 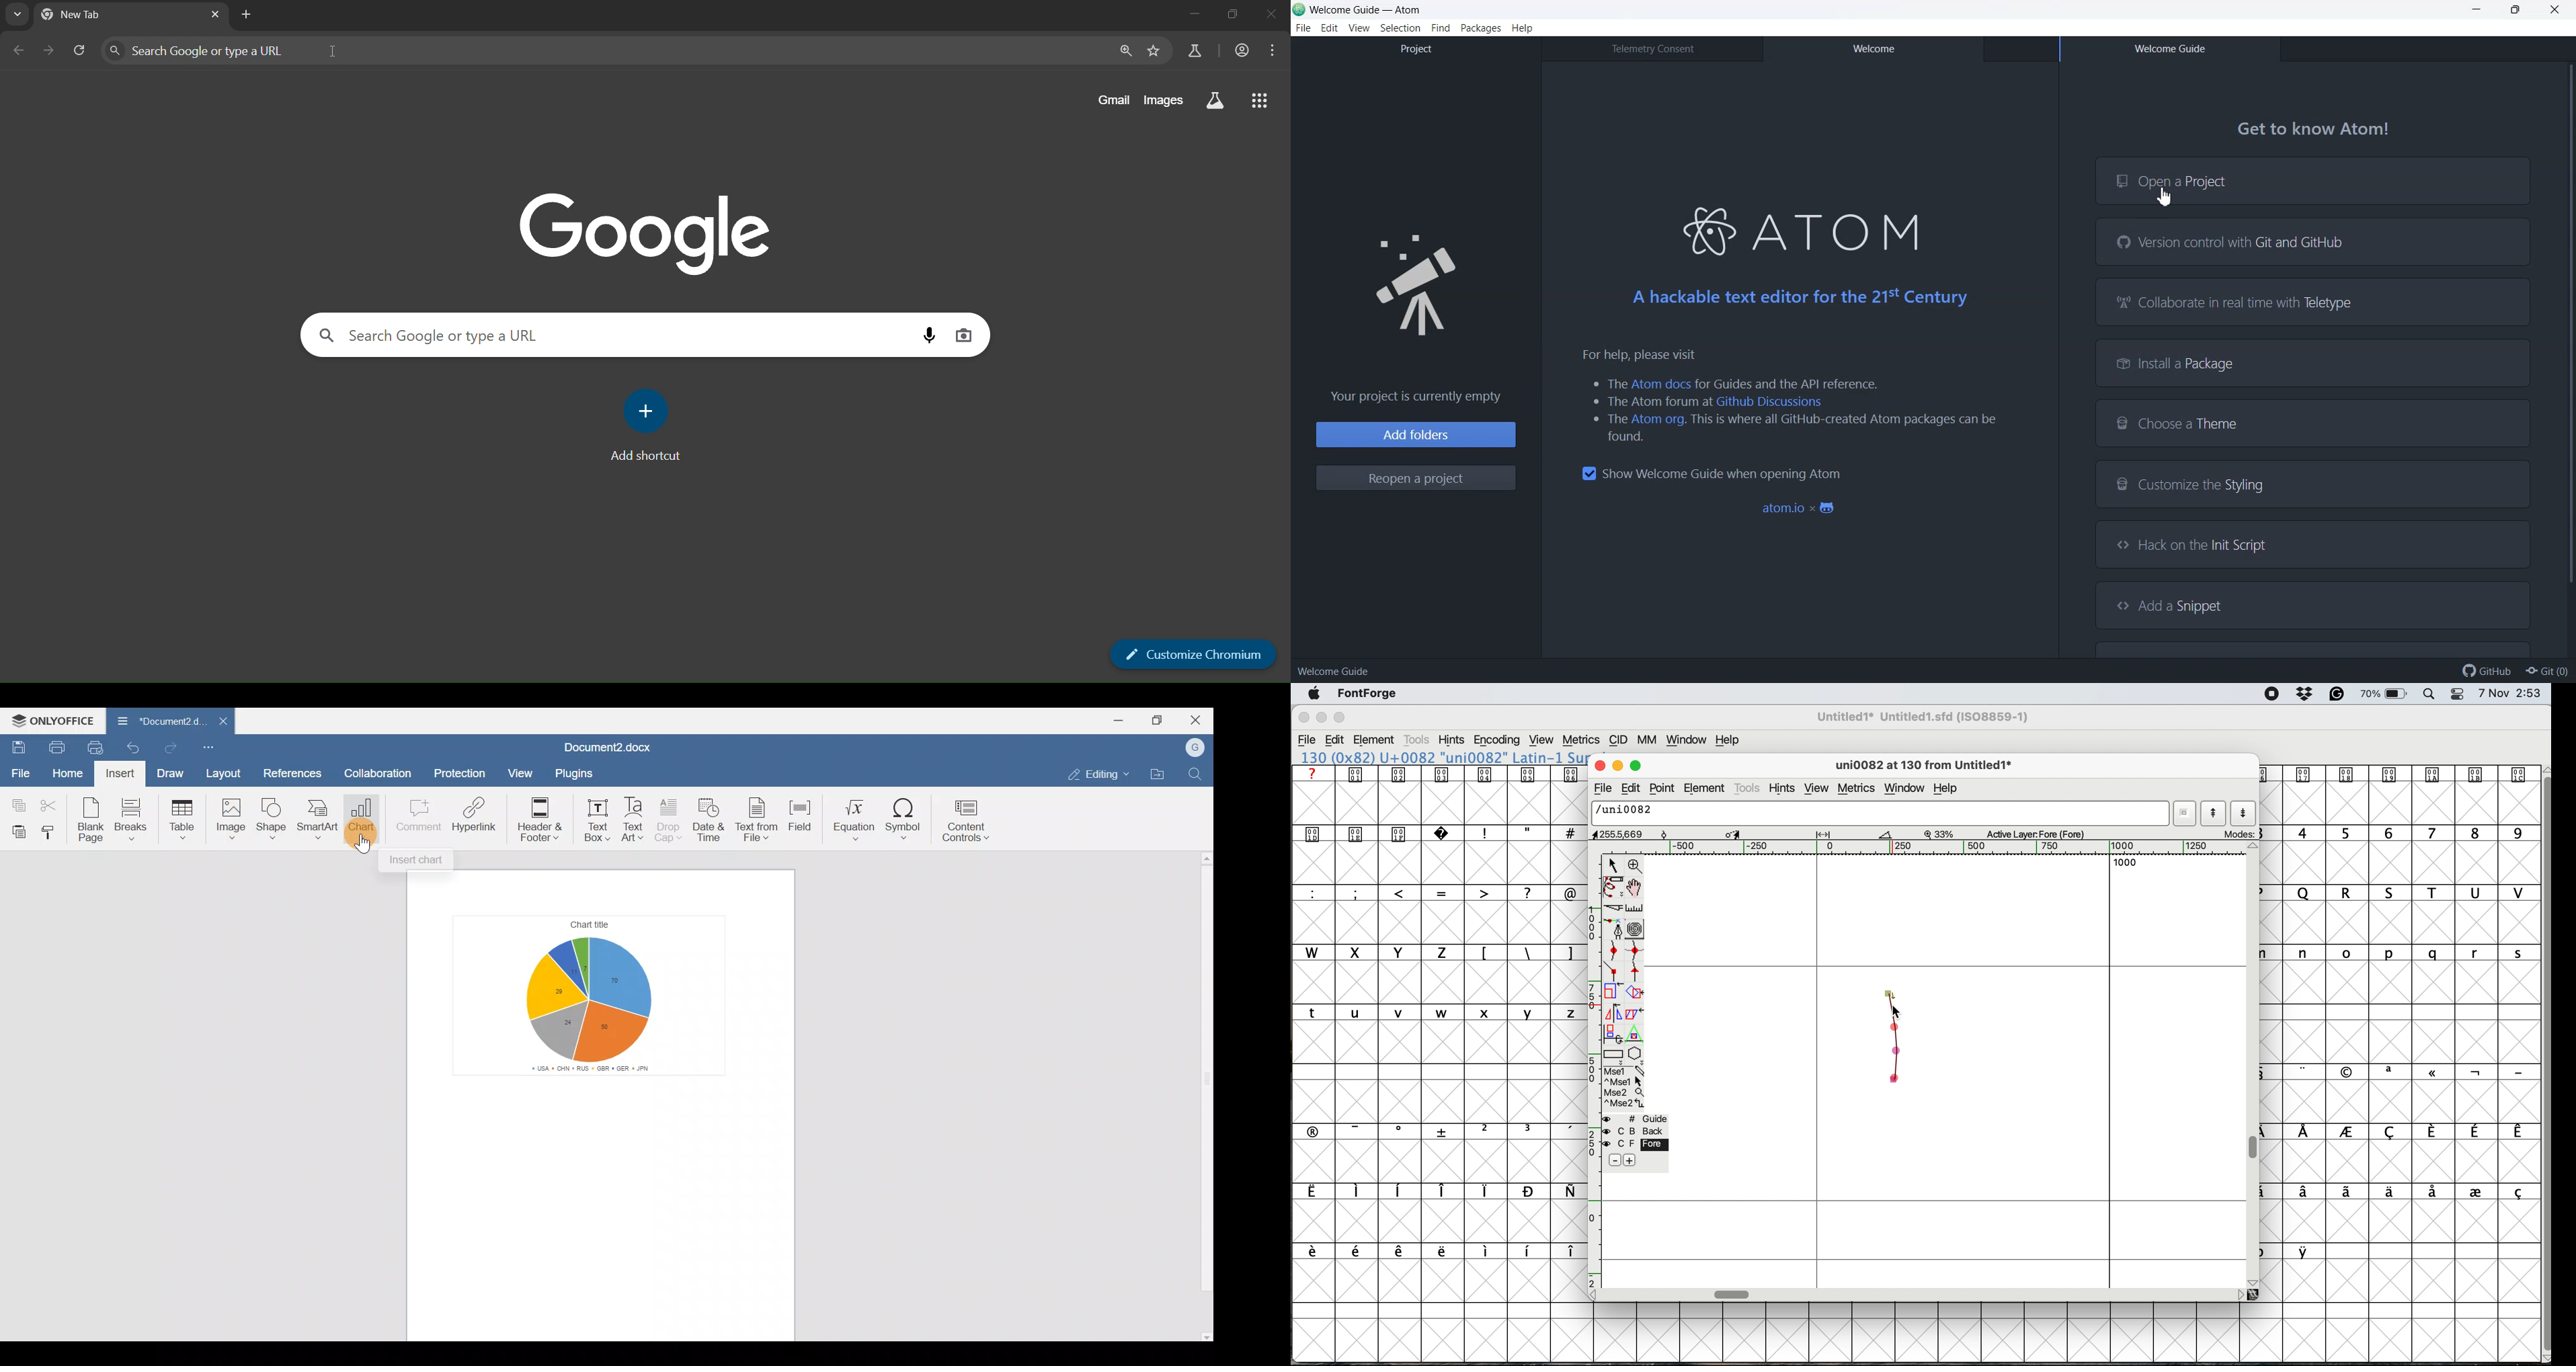 I want to click on more options, so click(x=1623, y=1088).